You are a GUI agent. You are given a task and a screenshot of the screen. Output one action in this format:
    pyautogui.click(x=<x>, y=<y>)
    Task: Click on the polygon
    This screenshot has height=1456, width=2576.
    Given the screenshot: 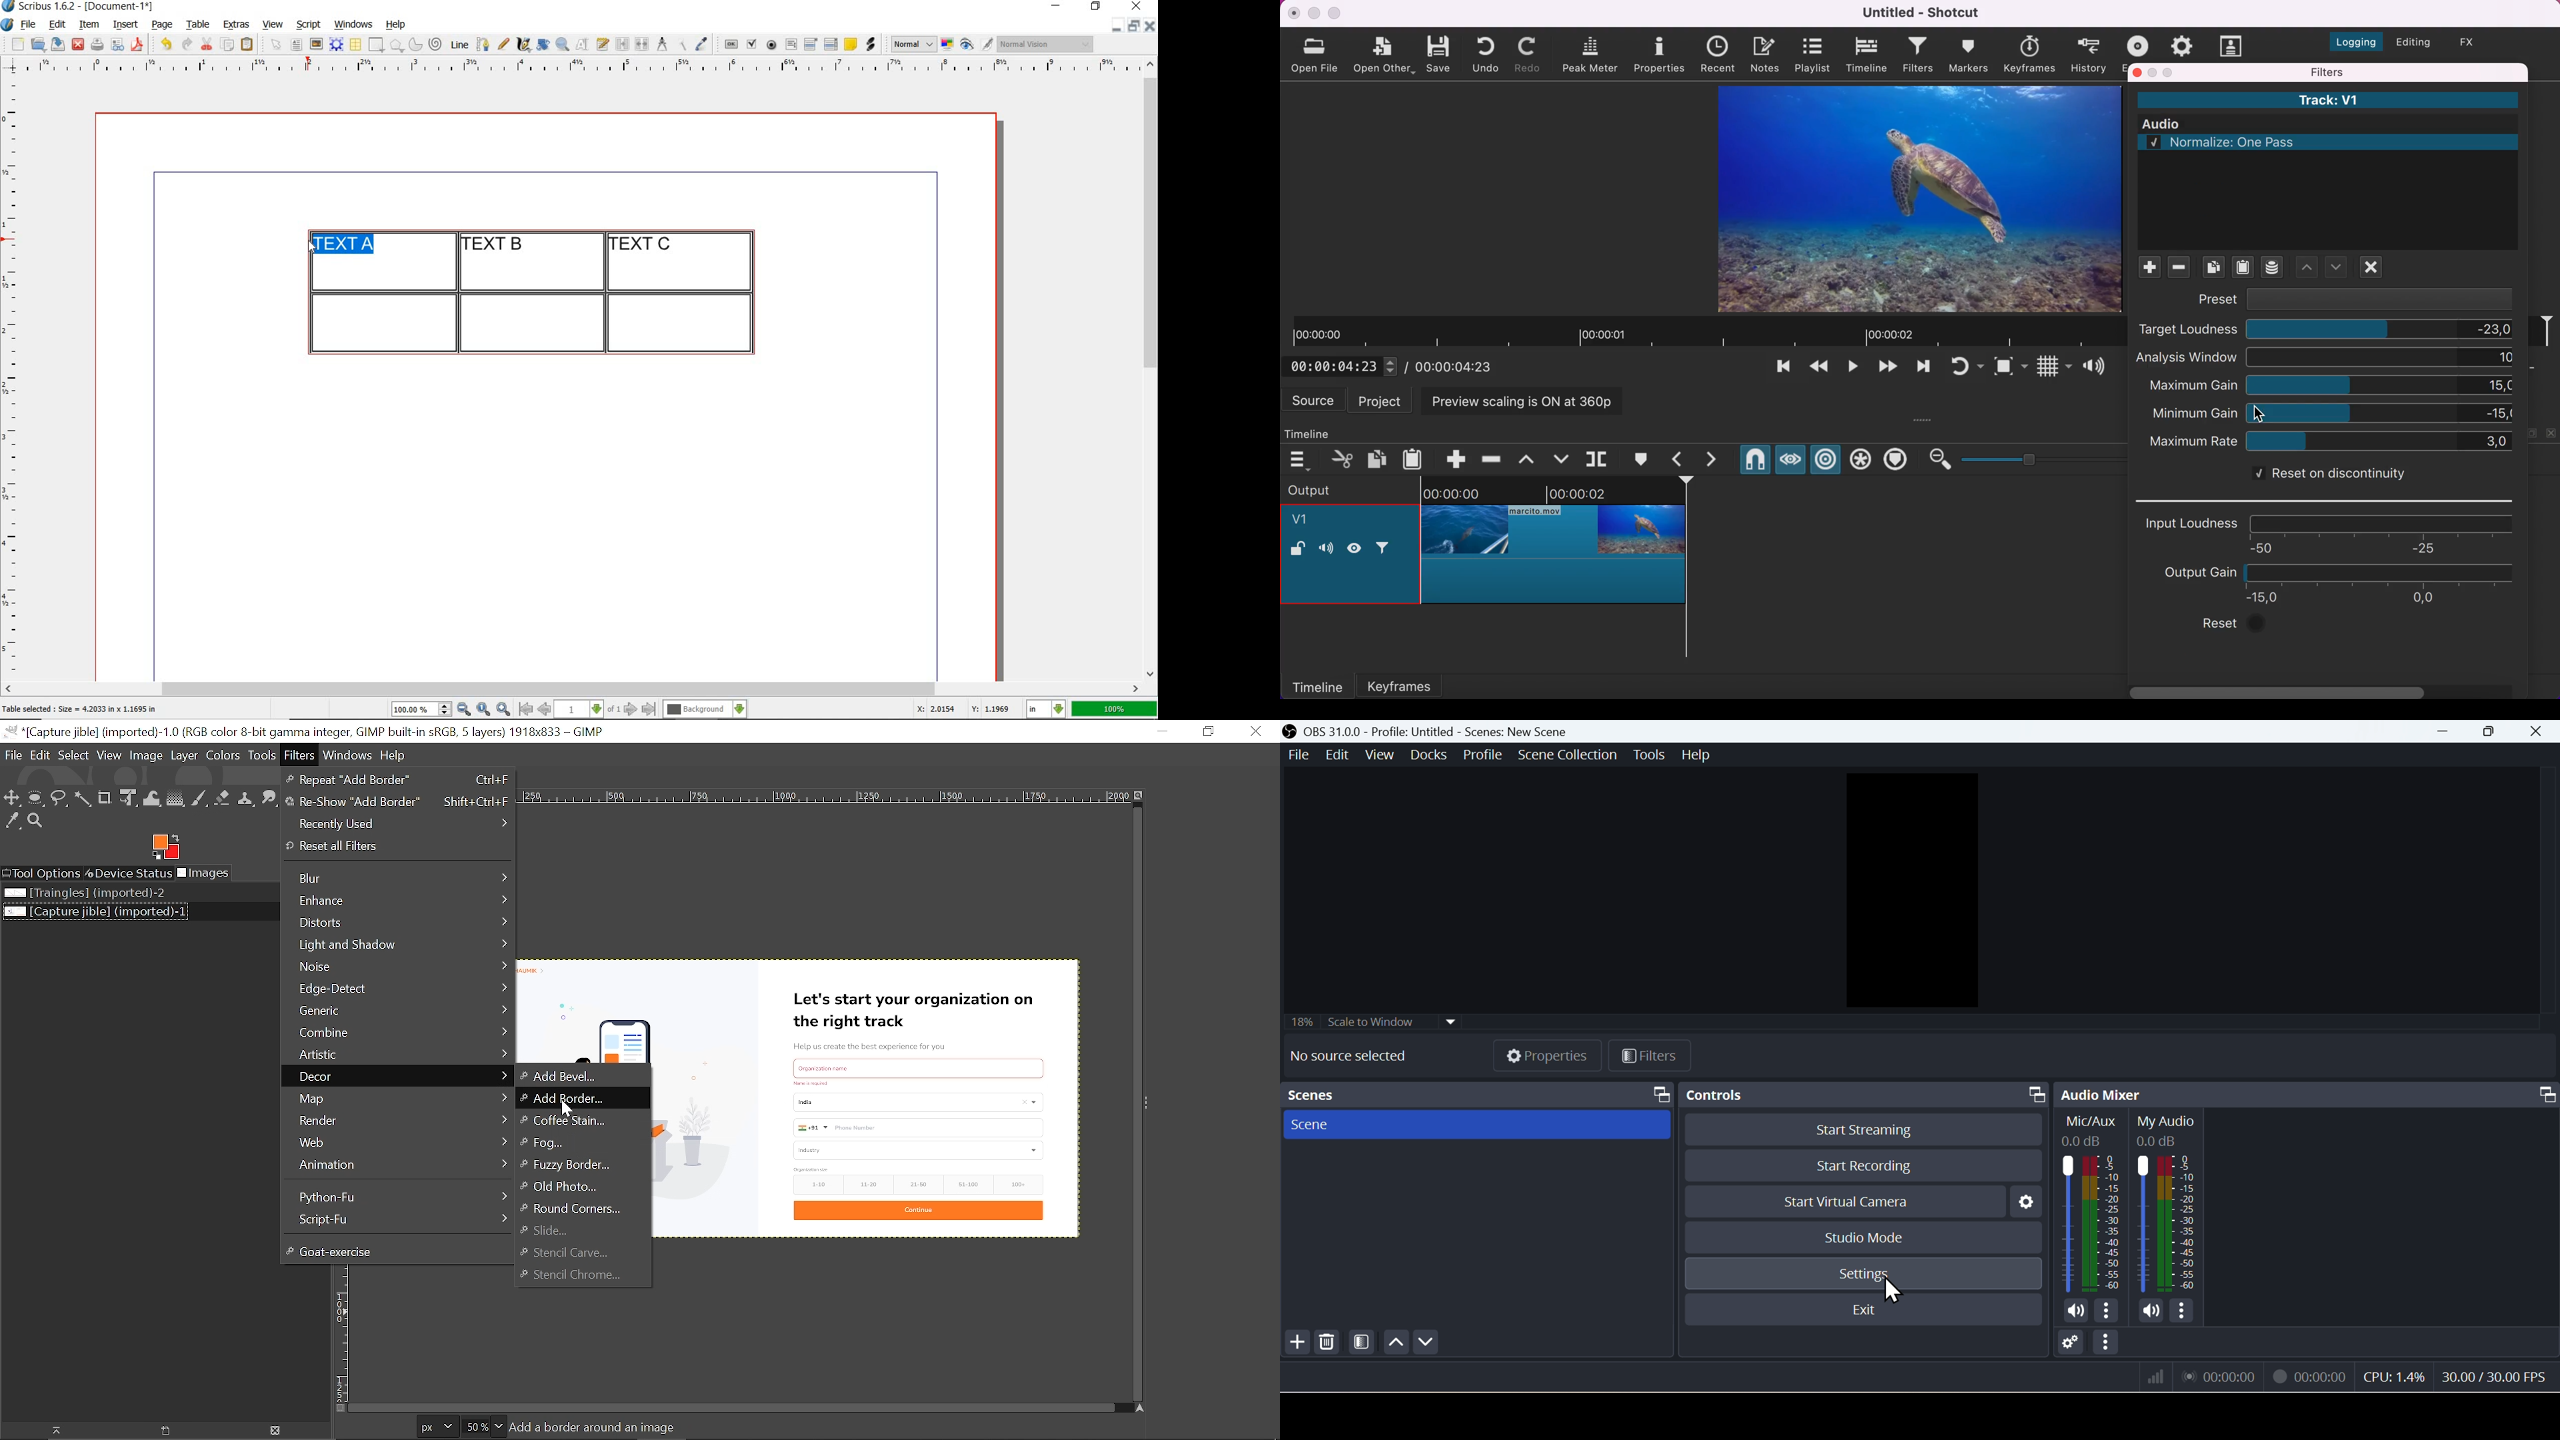 What is the action you would take?
    pyautogui.click(x=397, y=45)
    